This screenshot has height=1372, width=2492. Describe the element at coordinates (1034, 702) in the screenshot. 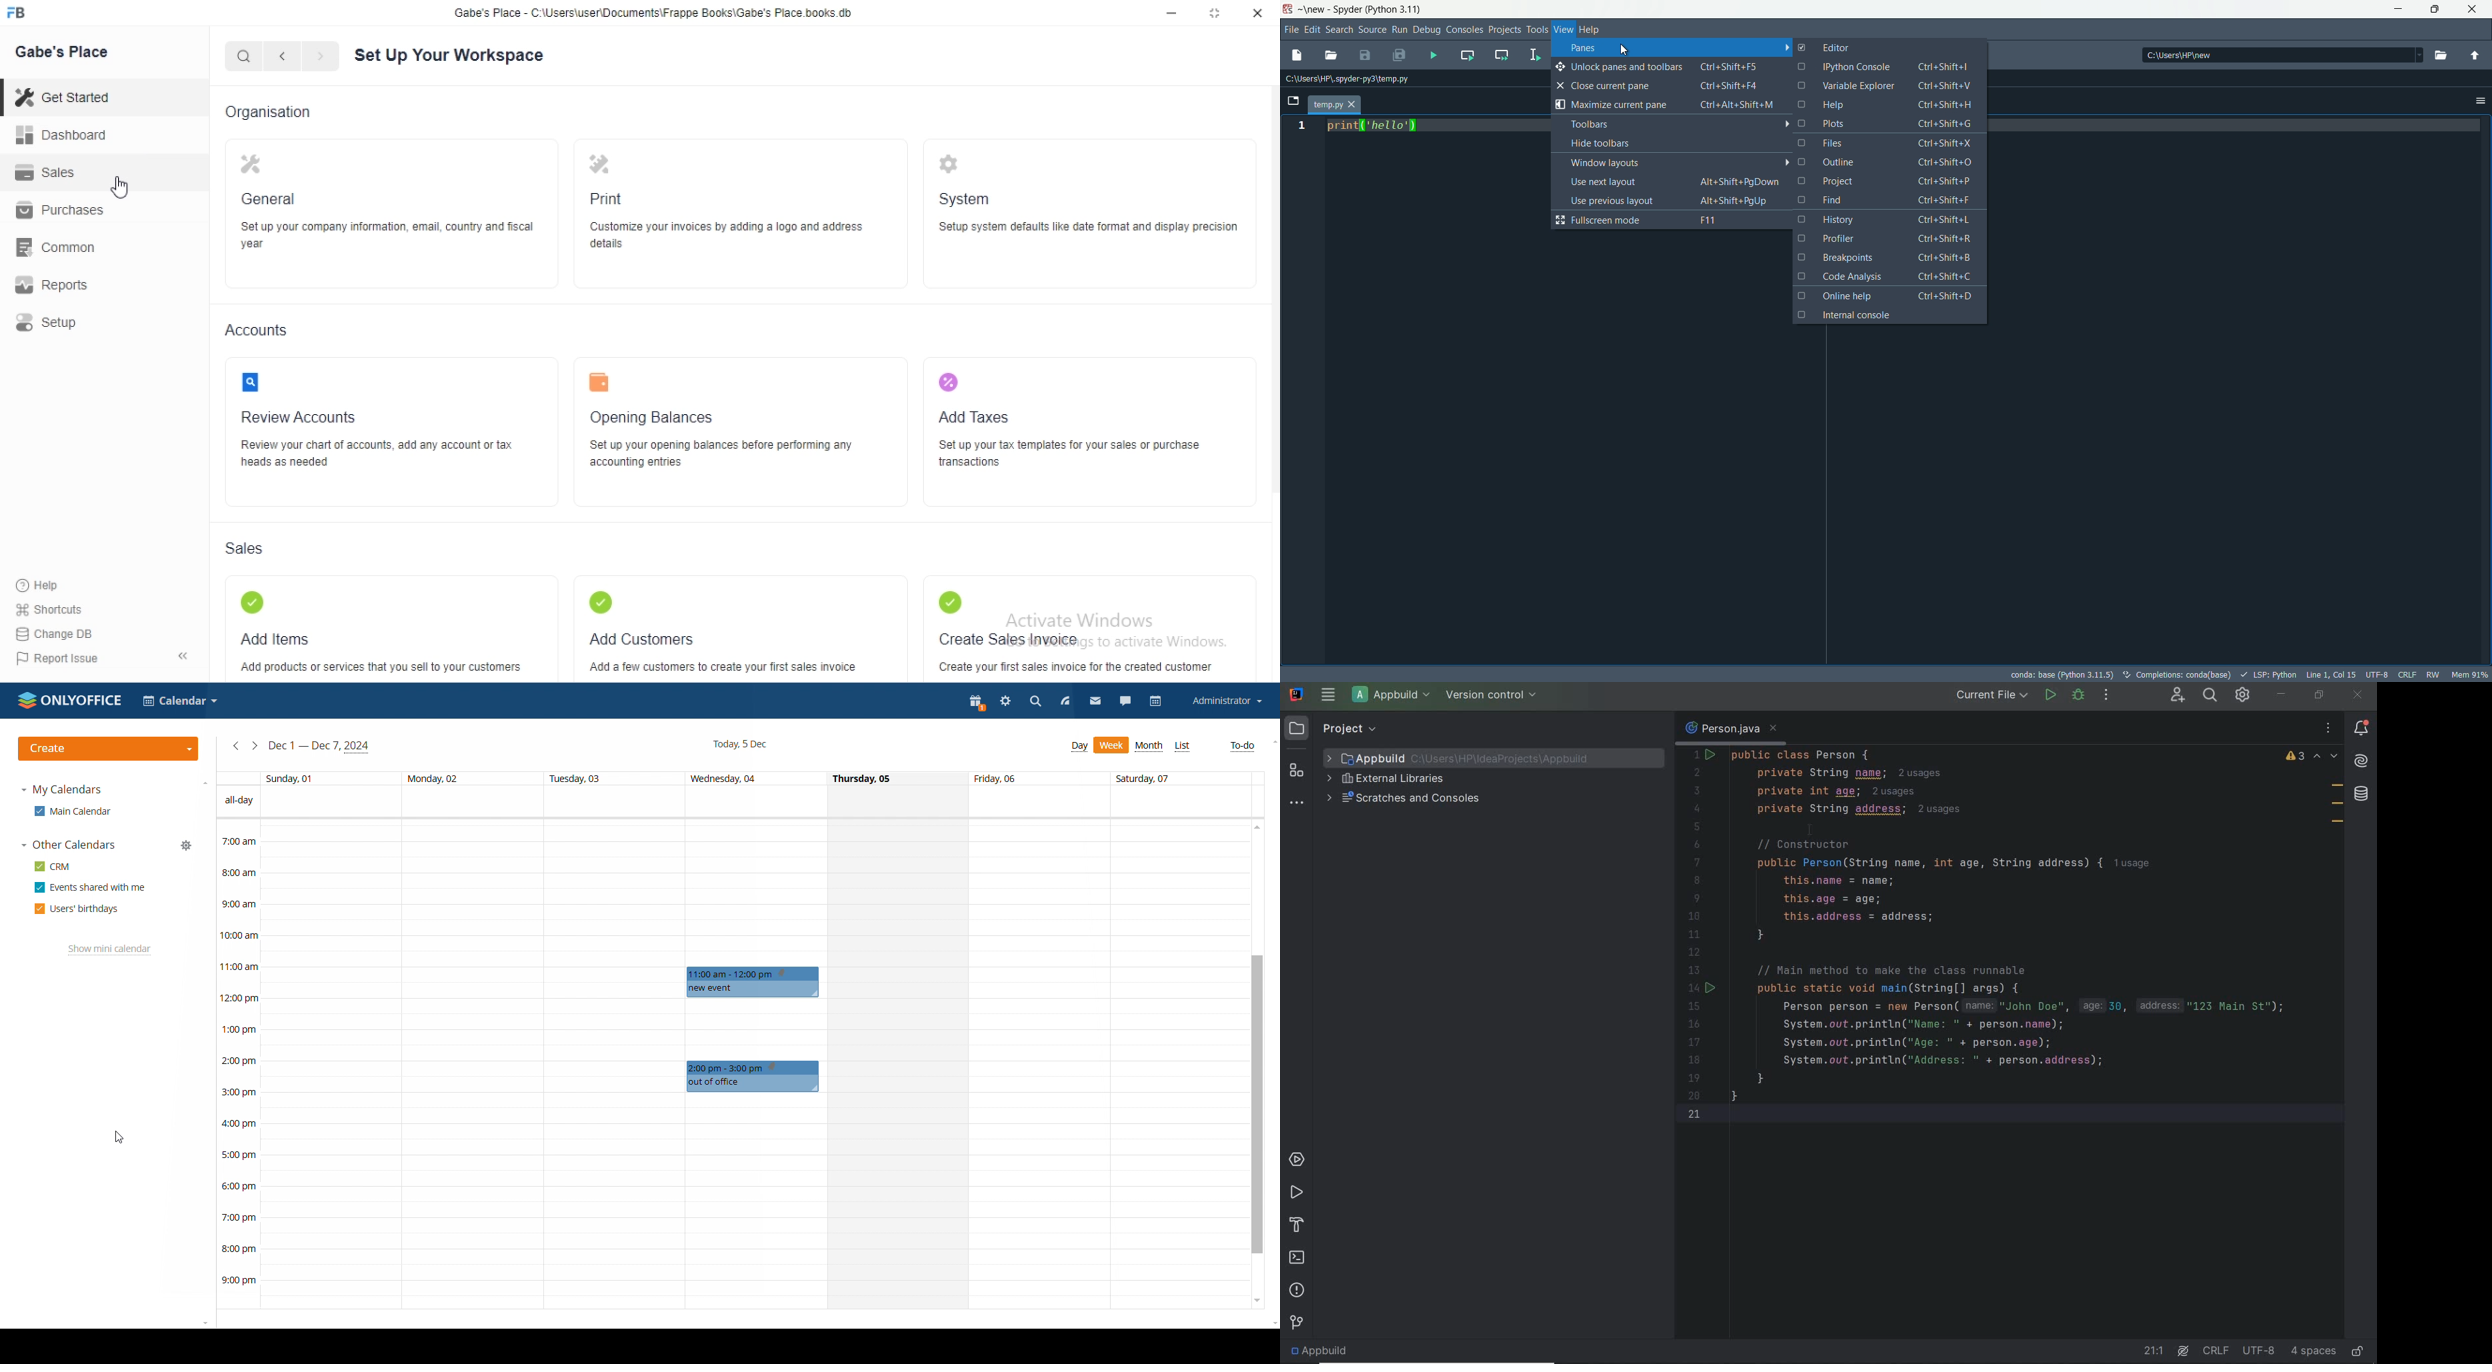

I see `search` at that location.